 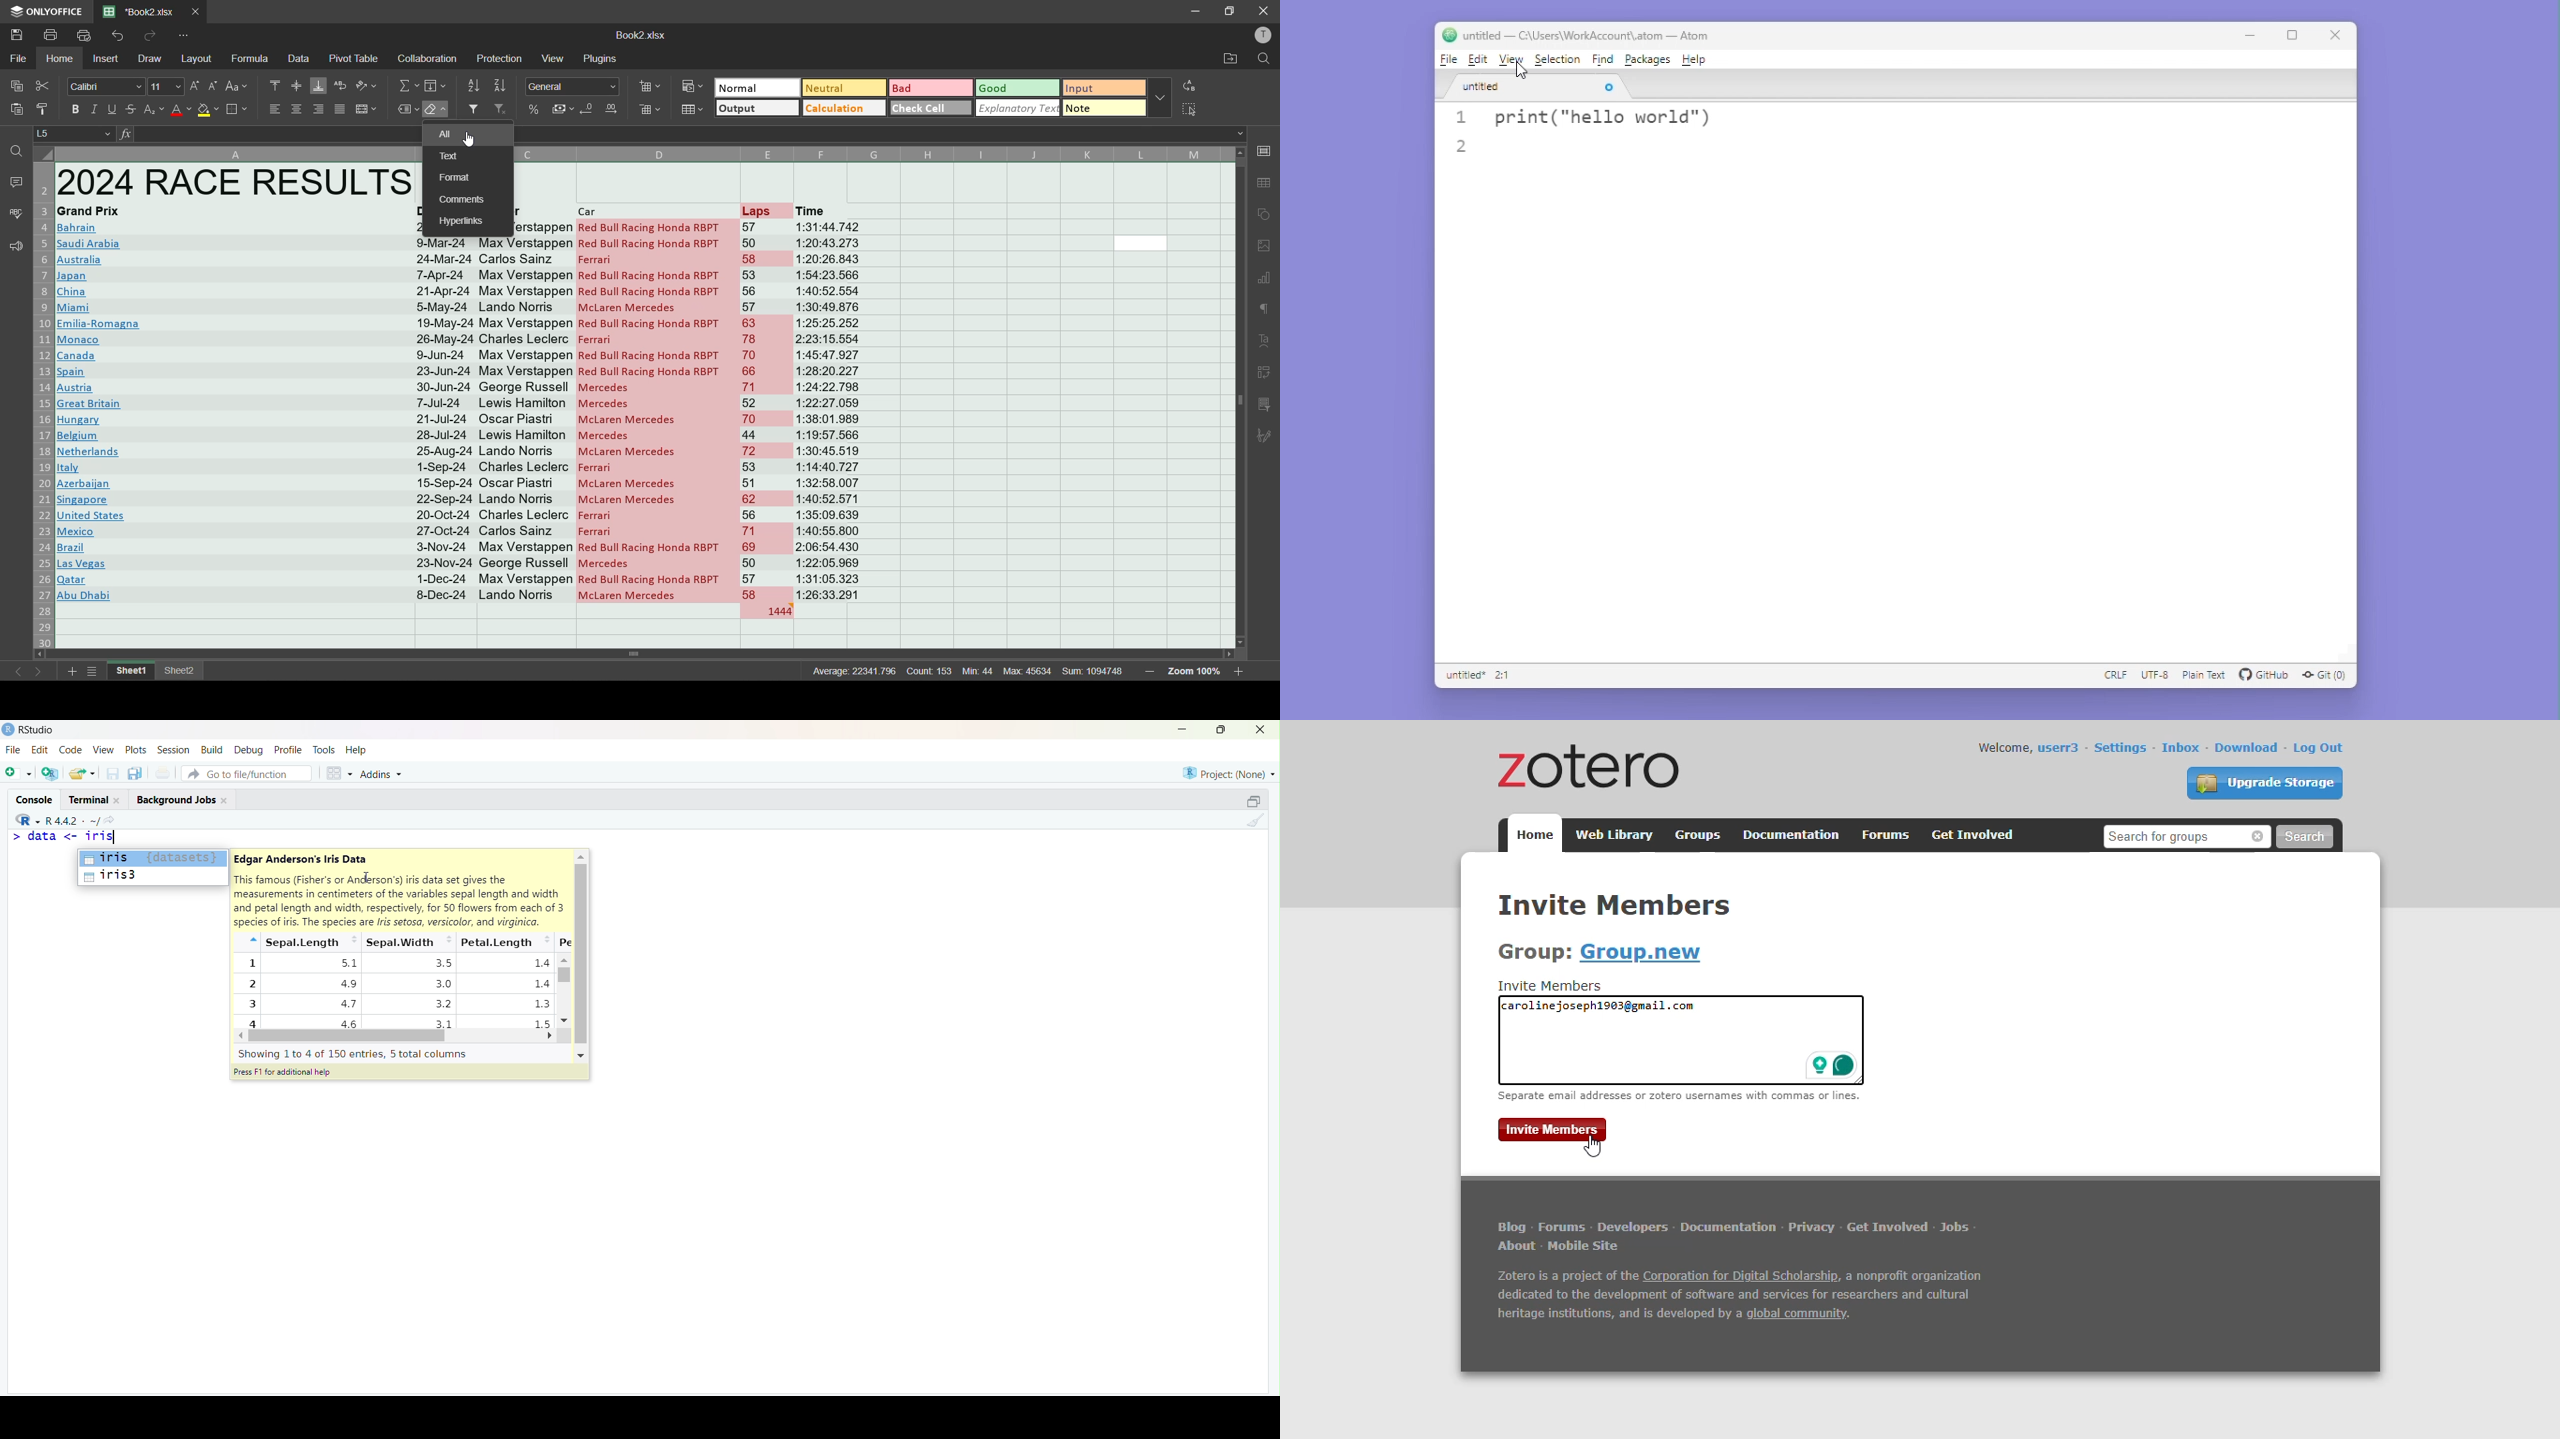 What do you see at coordinates (77, 838) in the screenshot?
I see `data <- iris` at bounding box center [77, 838].